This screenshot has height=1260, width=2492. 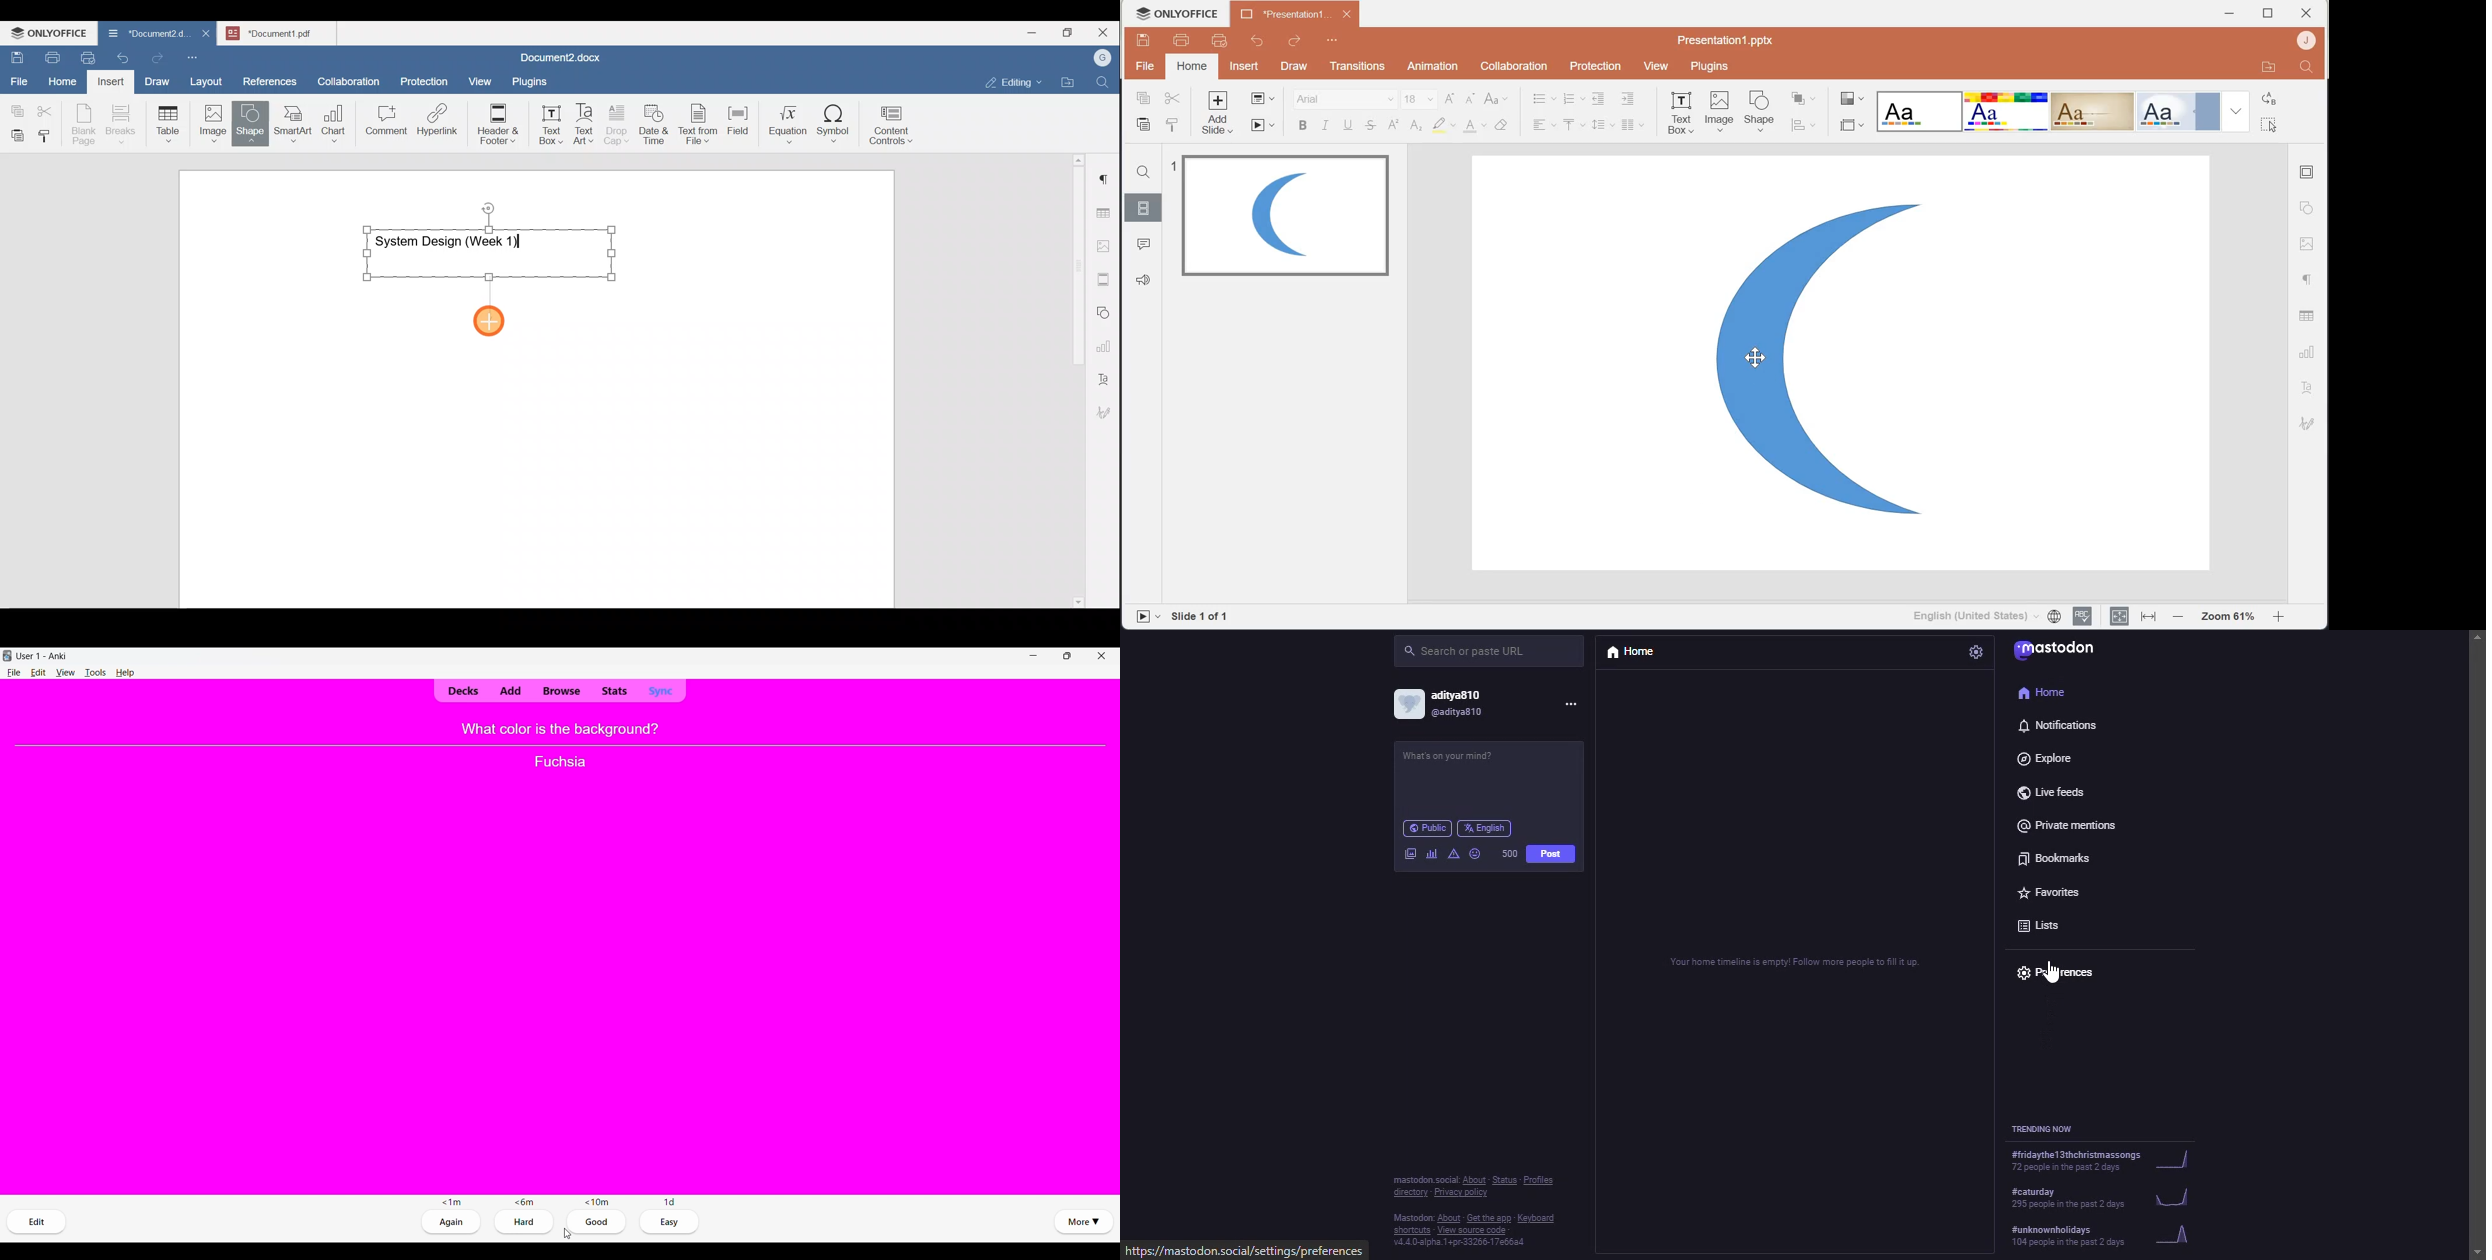 I want to click on Redo, so click(x=1293, y=40).